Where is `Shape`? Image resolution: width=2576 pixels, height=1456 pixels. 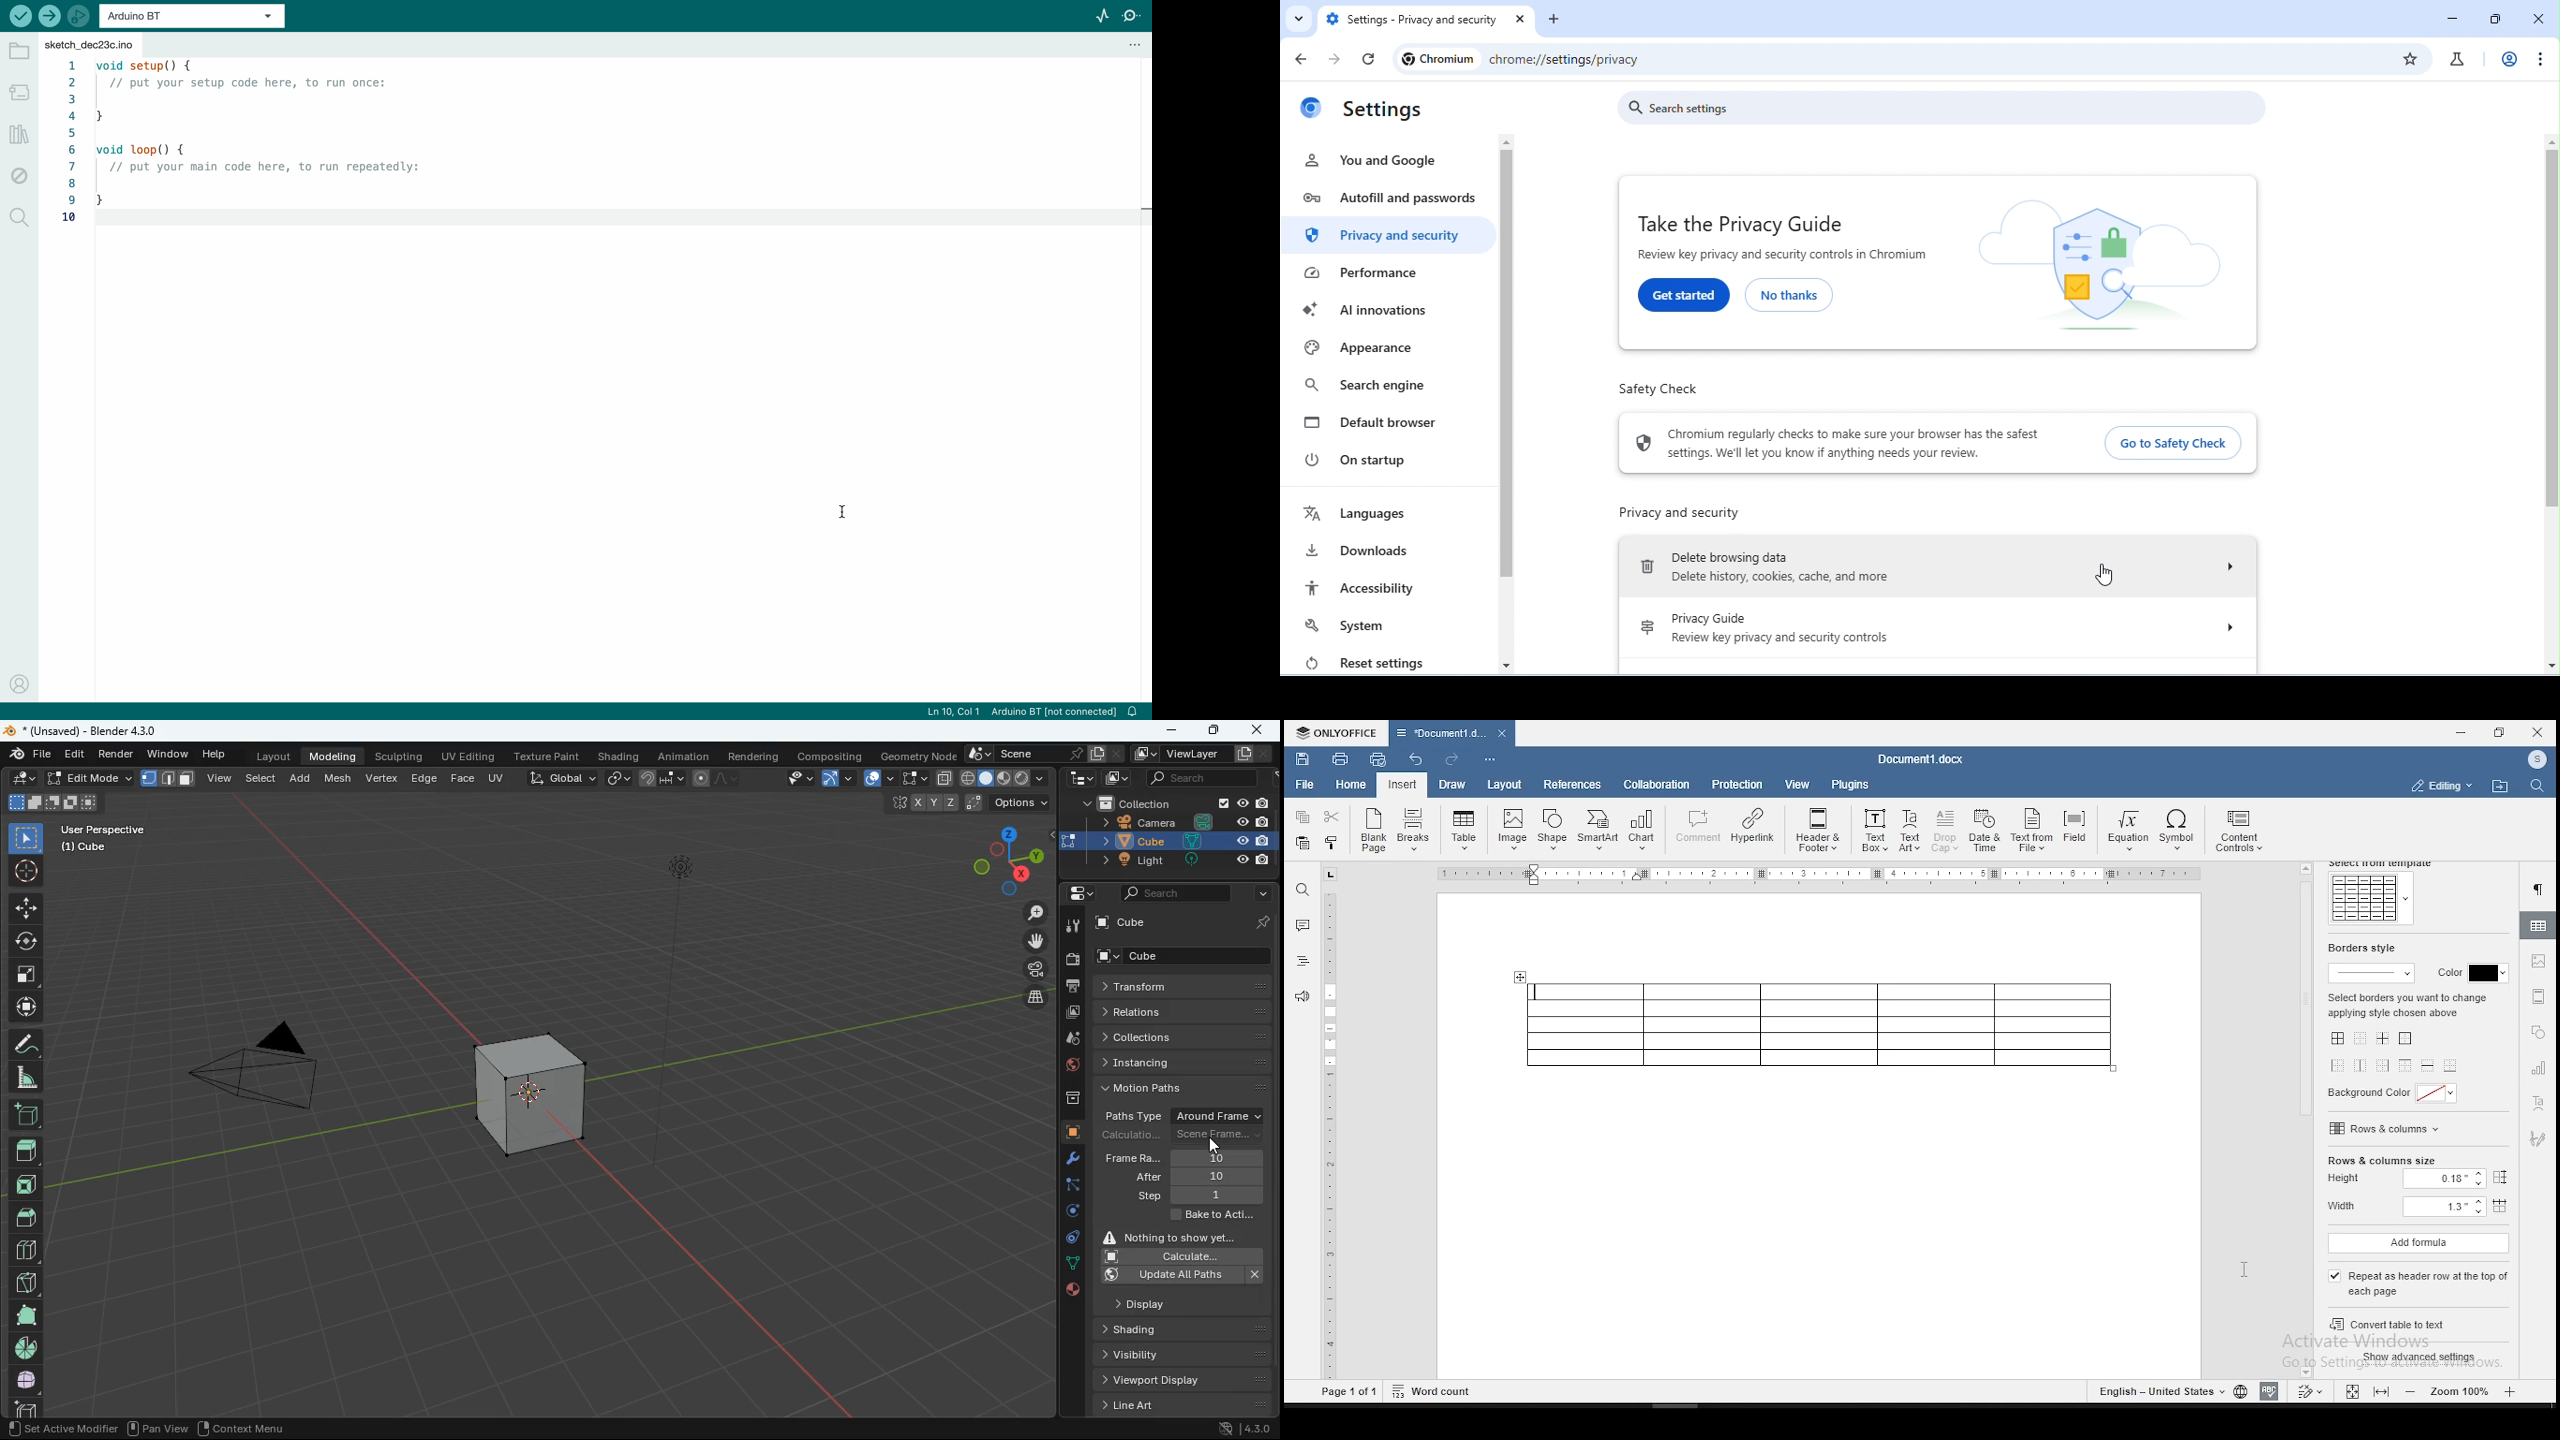 Shape is located at coordinates (1554, 828).